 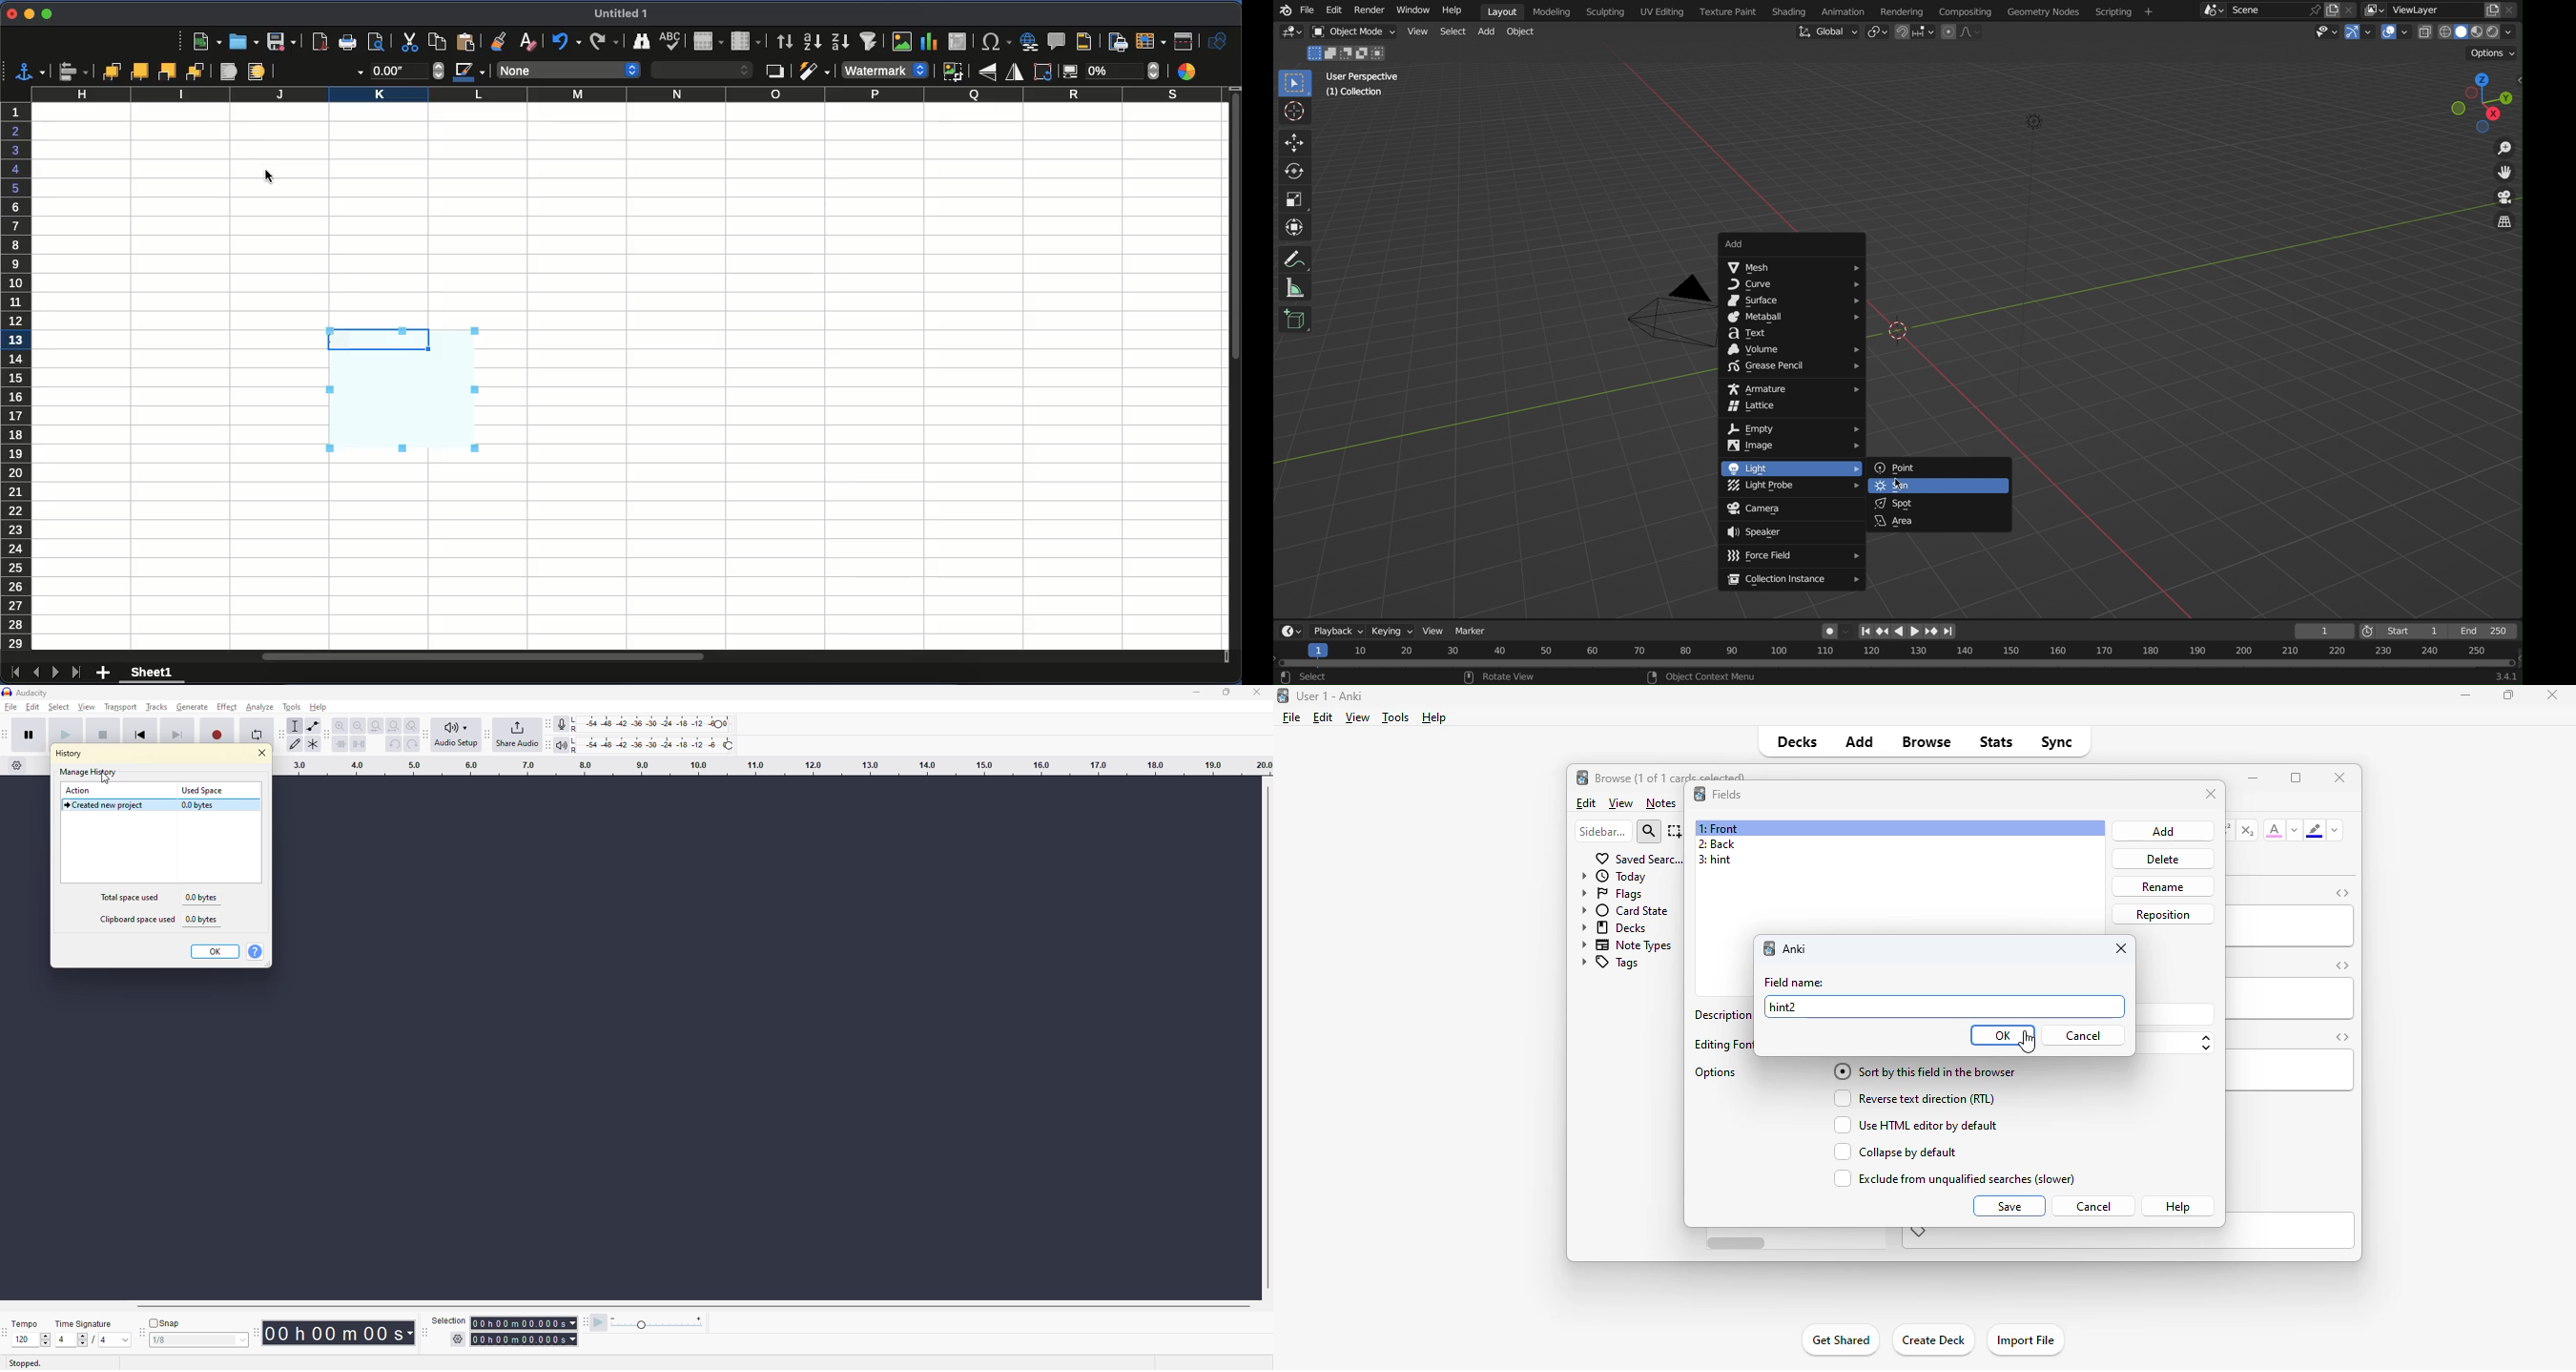 What do you see at coordinates (407, 70) in the screenshot?
I see `thickness` at bounding box center [407, 70].